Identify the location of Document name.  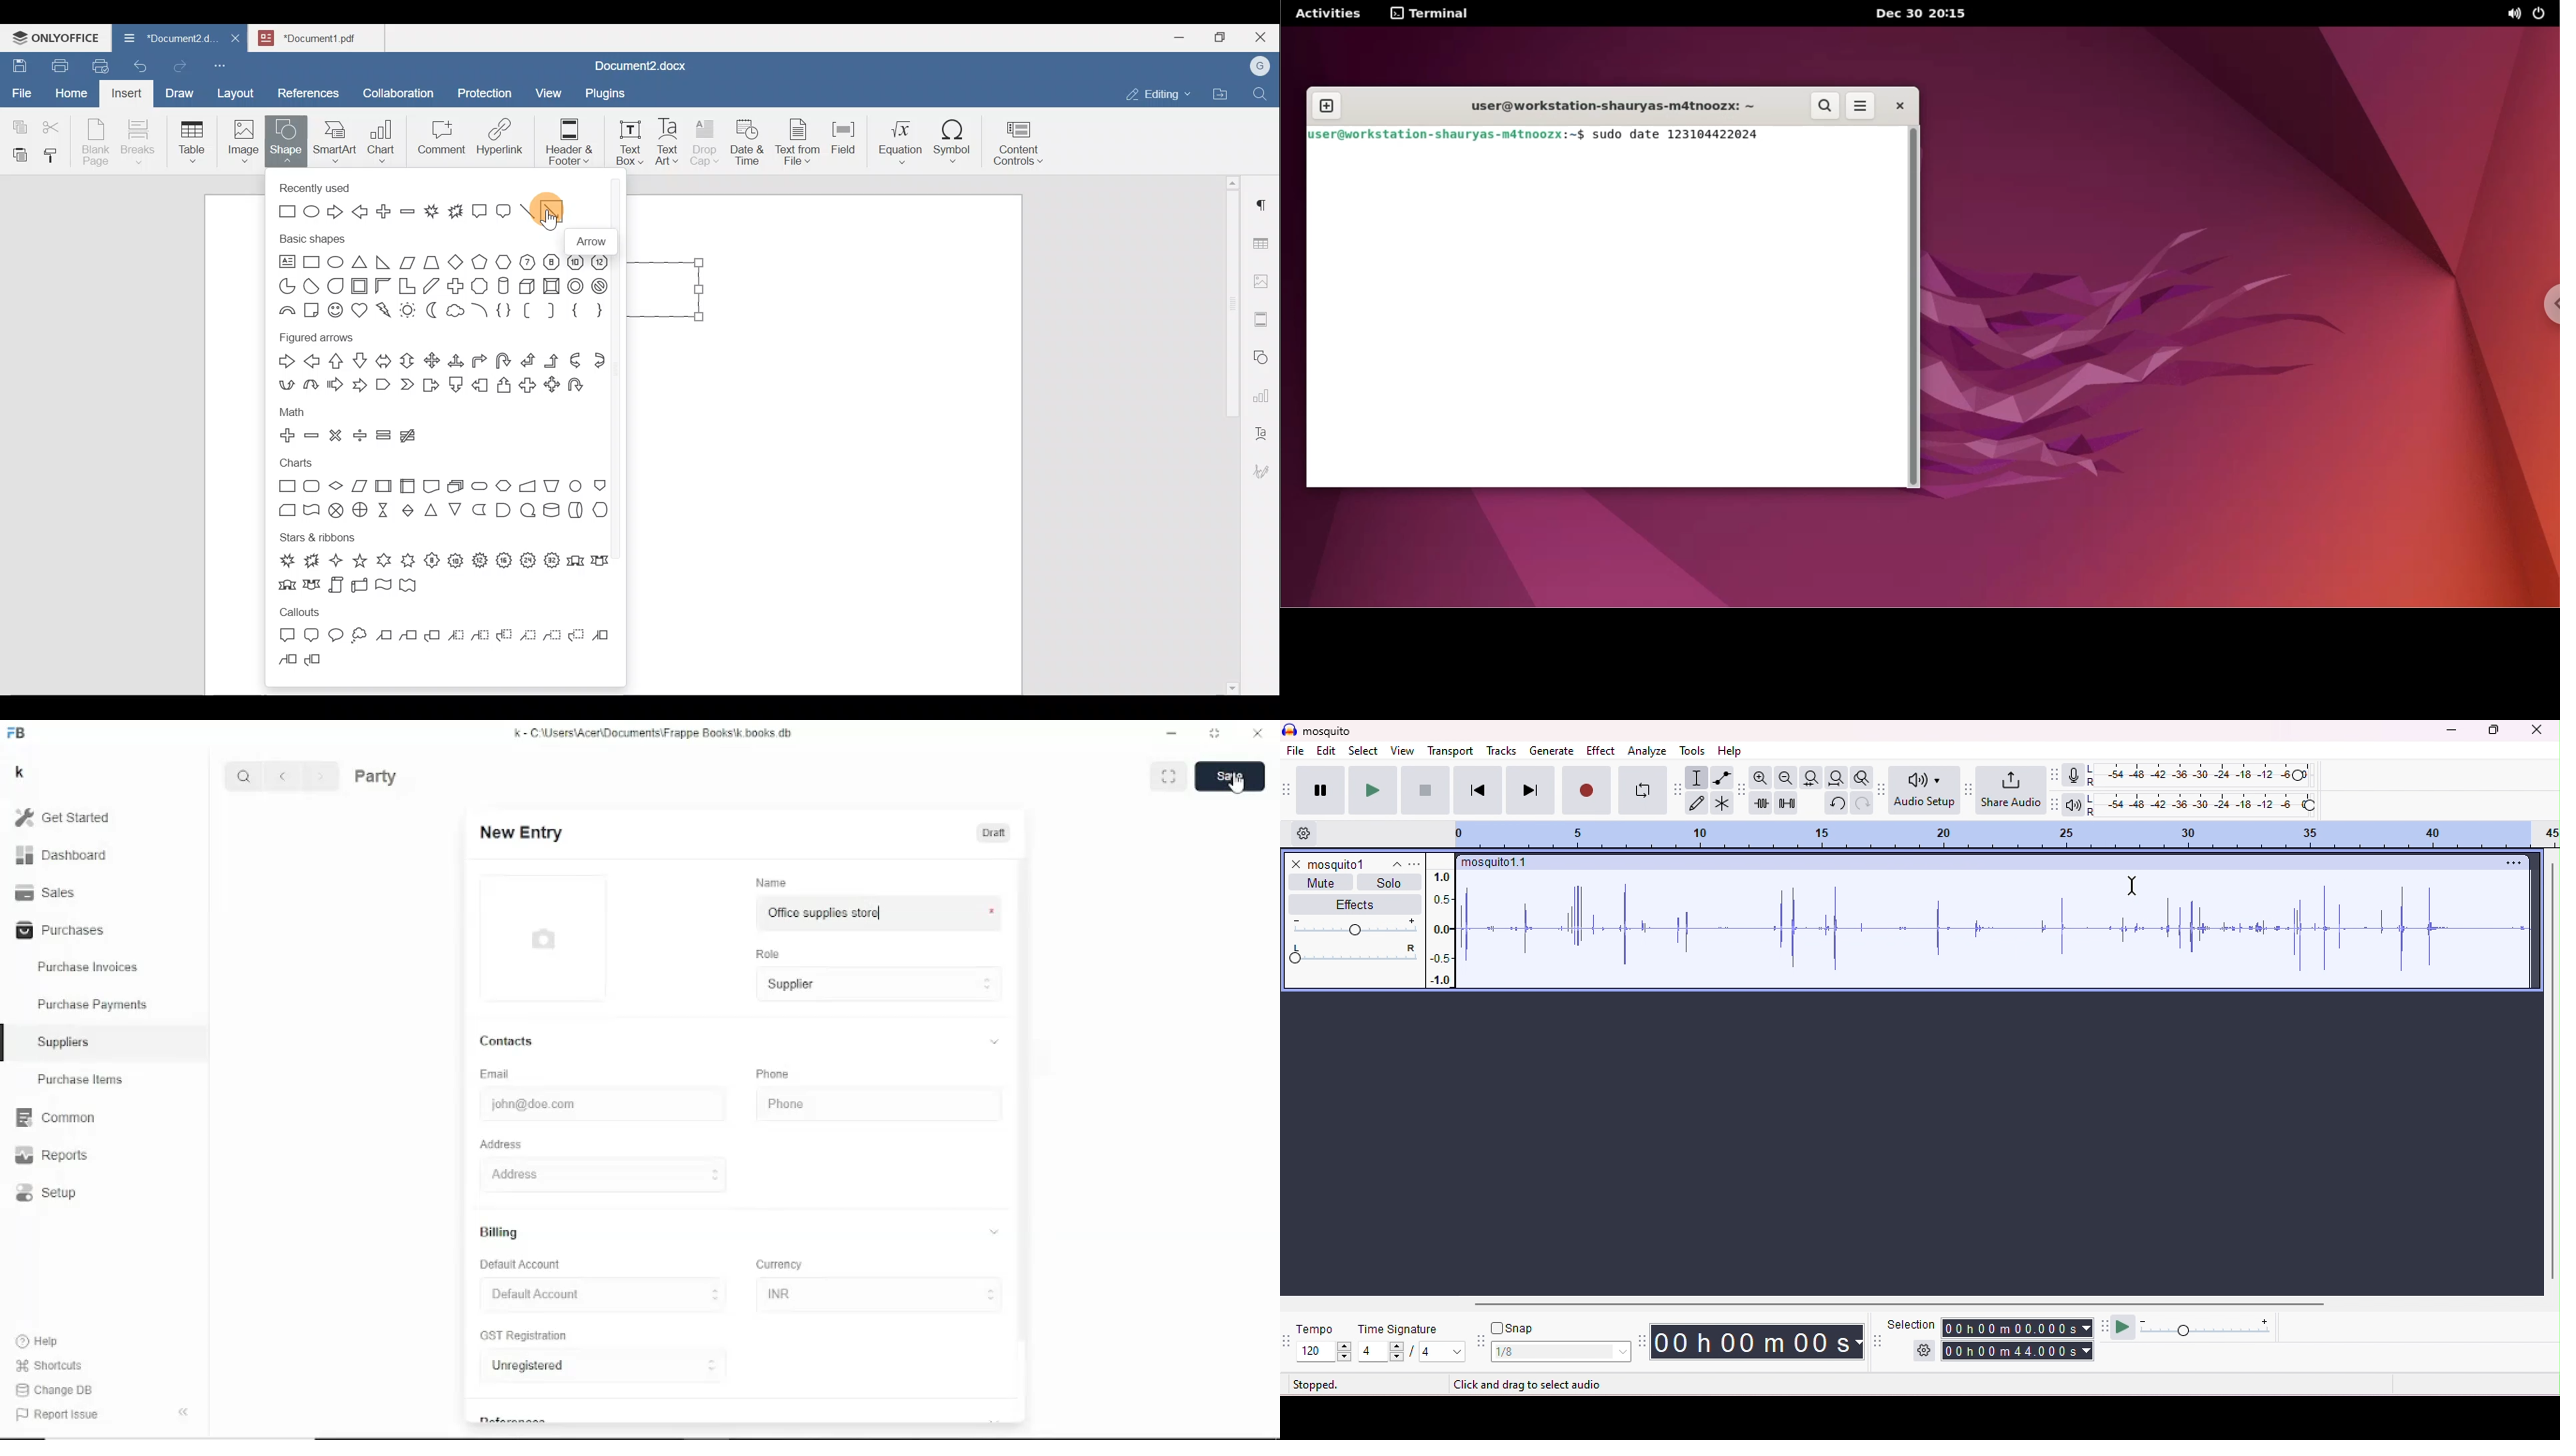
(324, 36).